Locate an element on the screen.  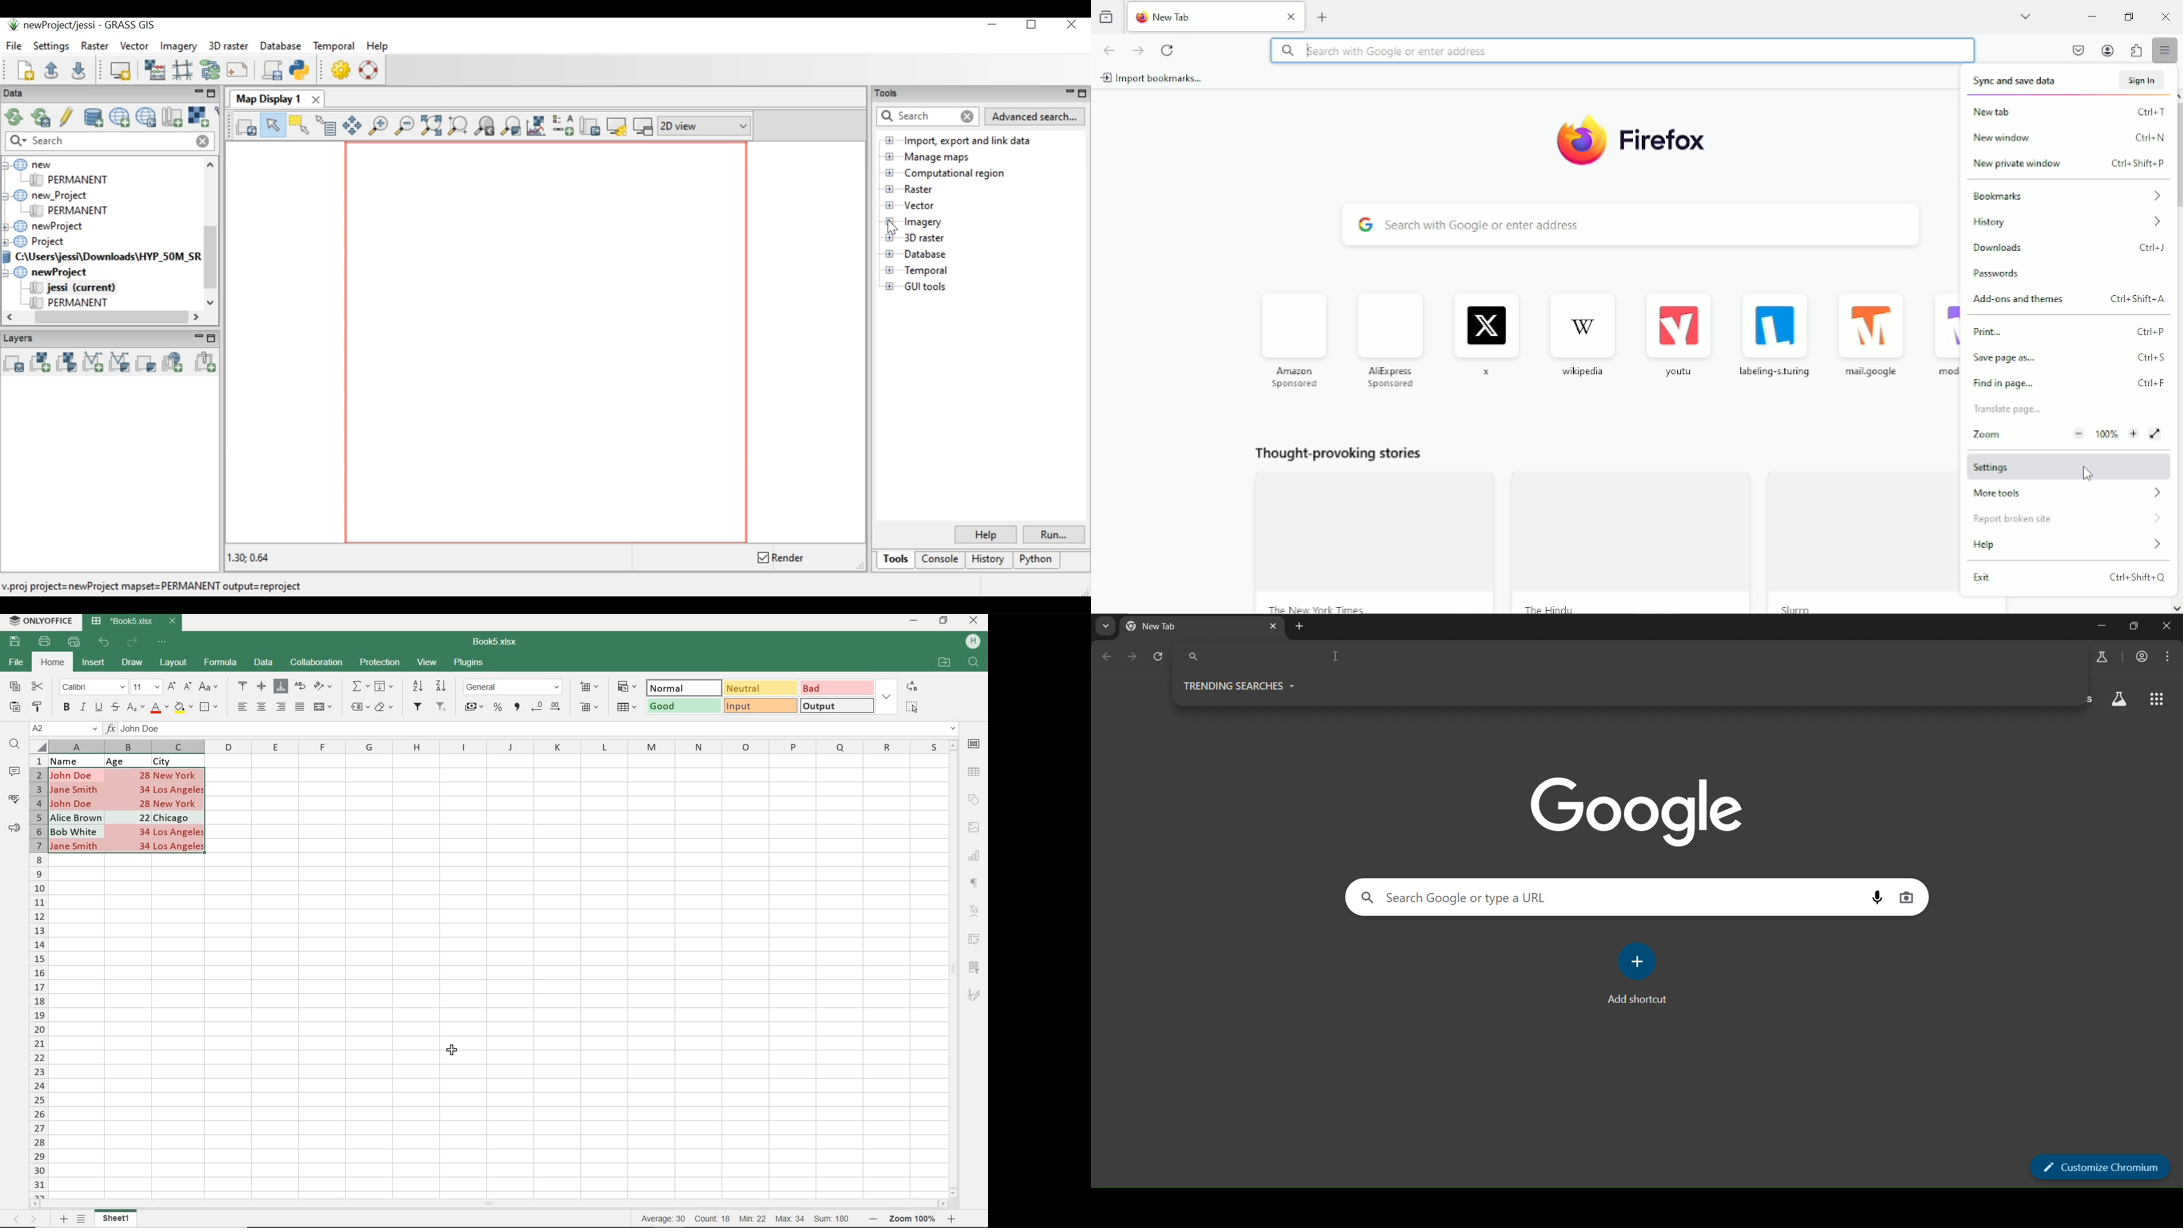
Minimize is located at coordinates (2094, 17).